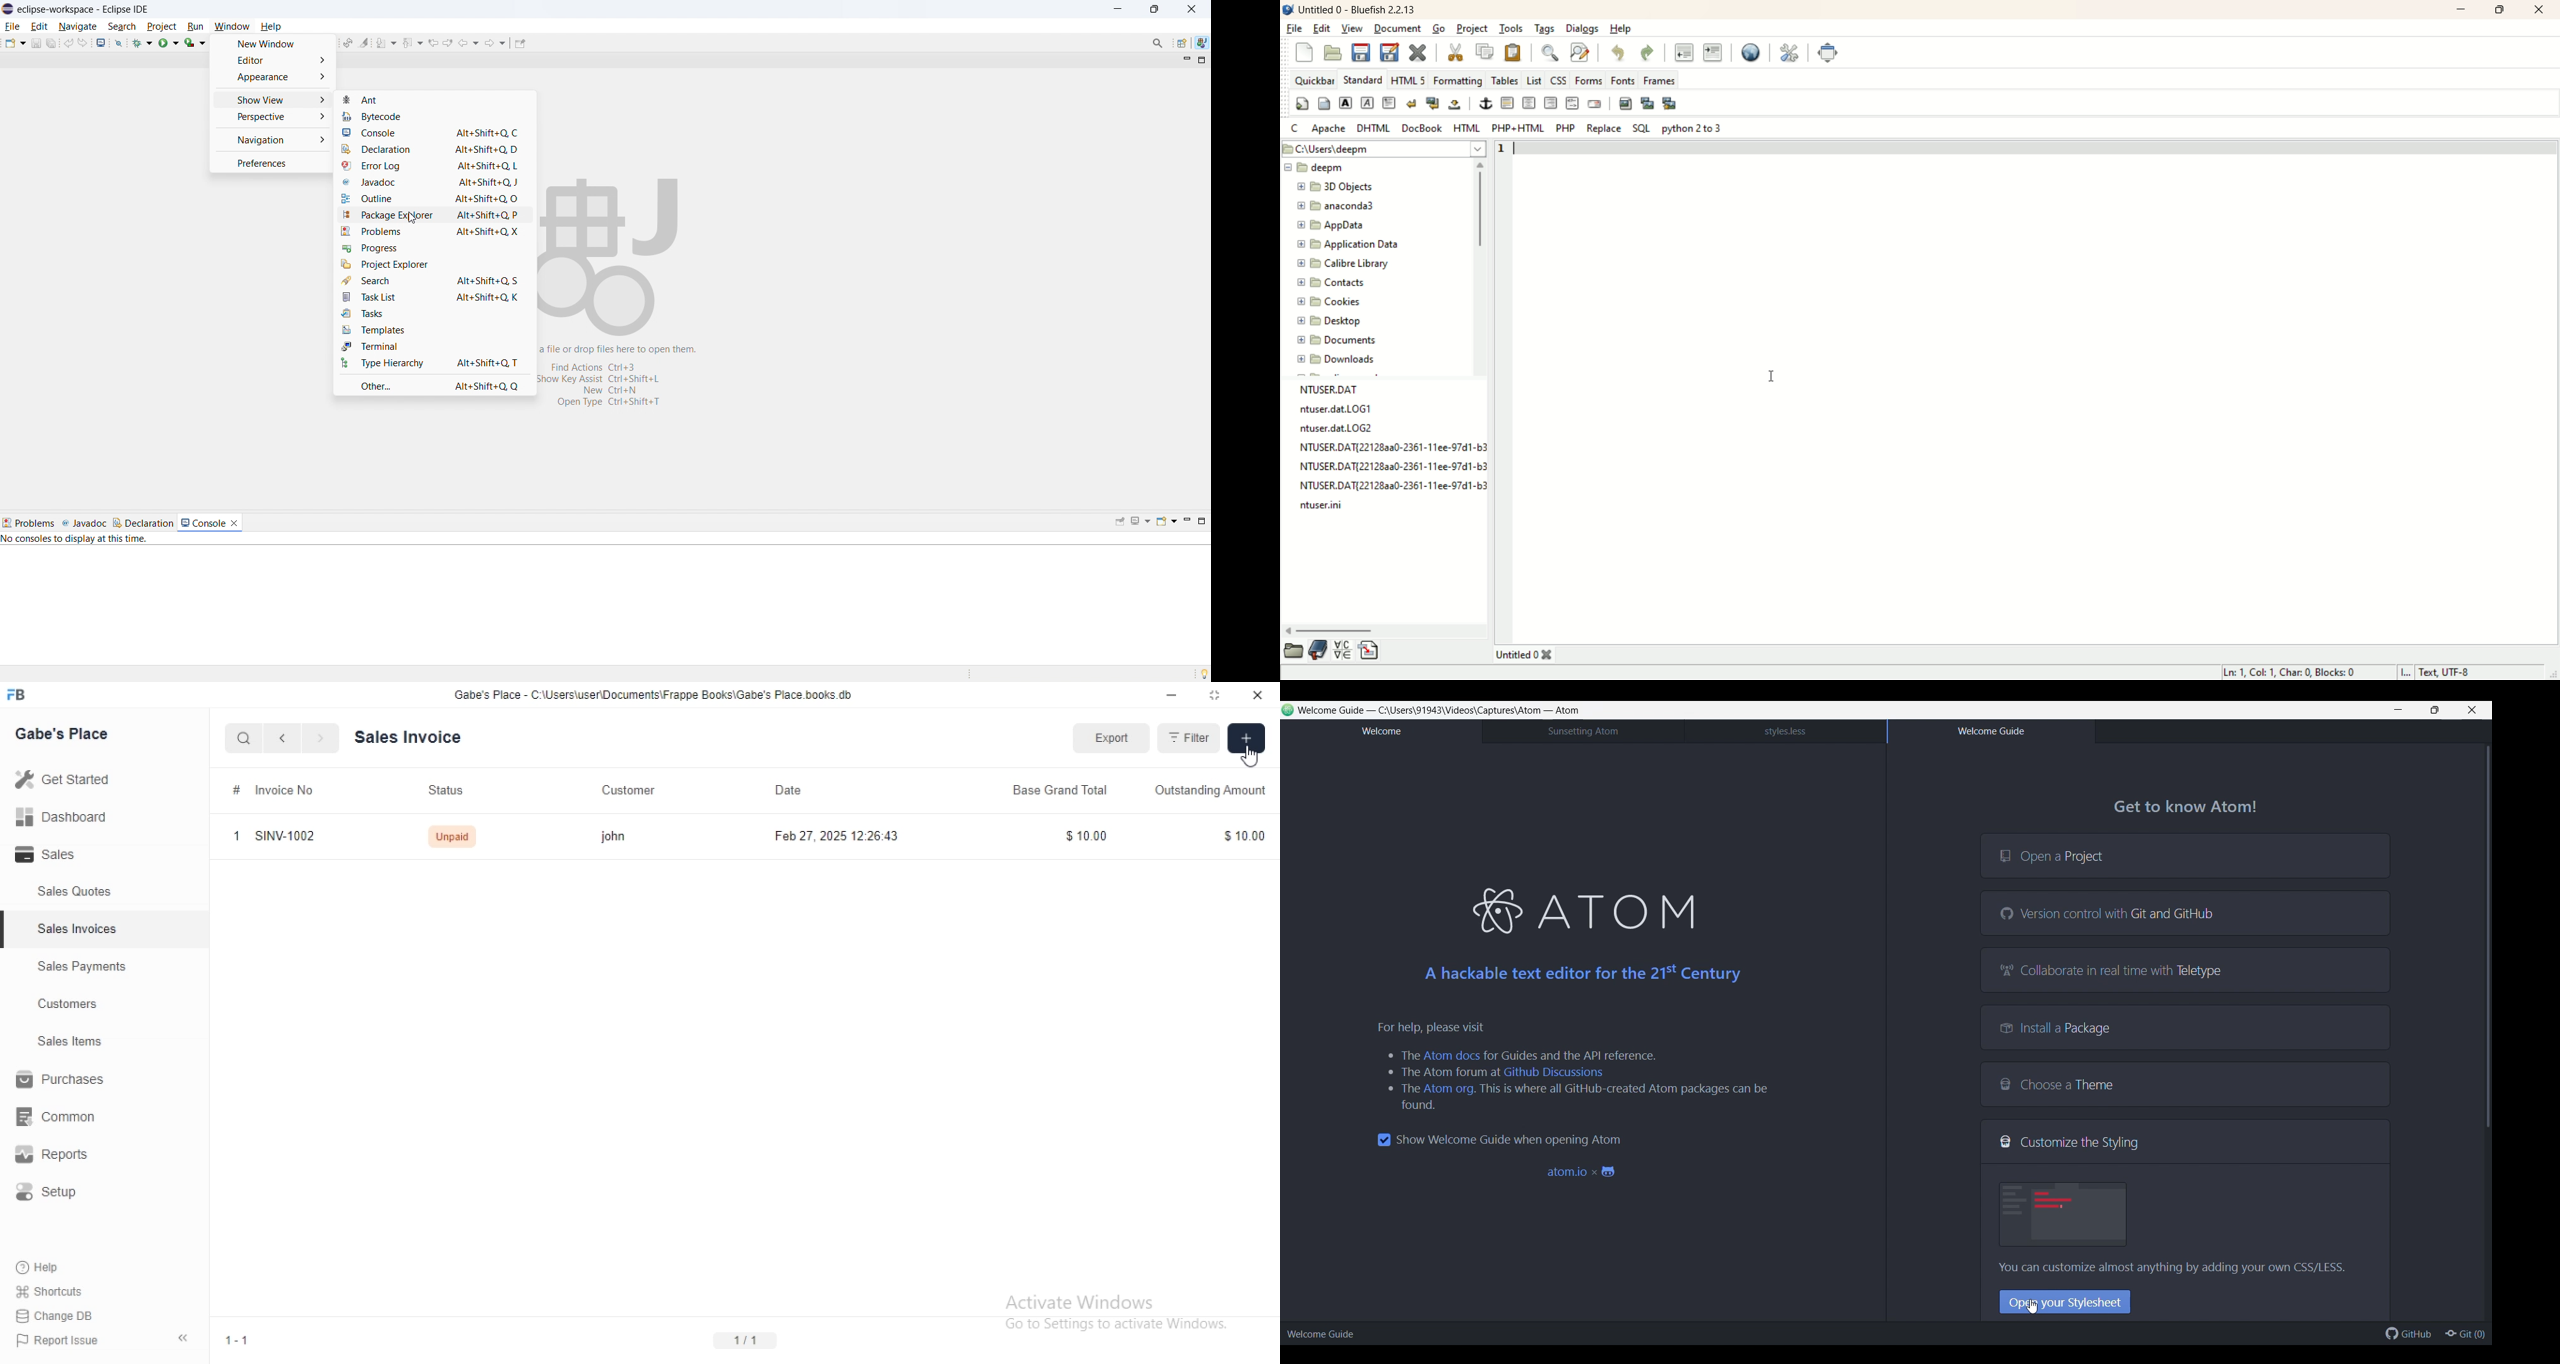  Describe the element at coordinates (66, 732) in the screenshot. I see `Gabe's Place` at that location.